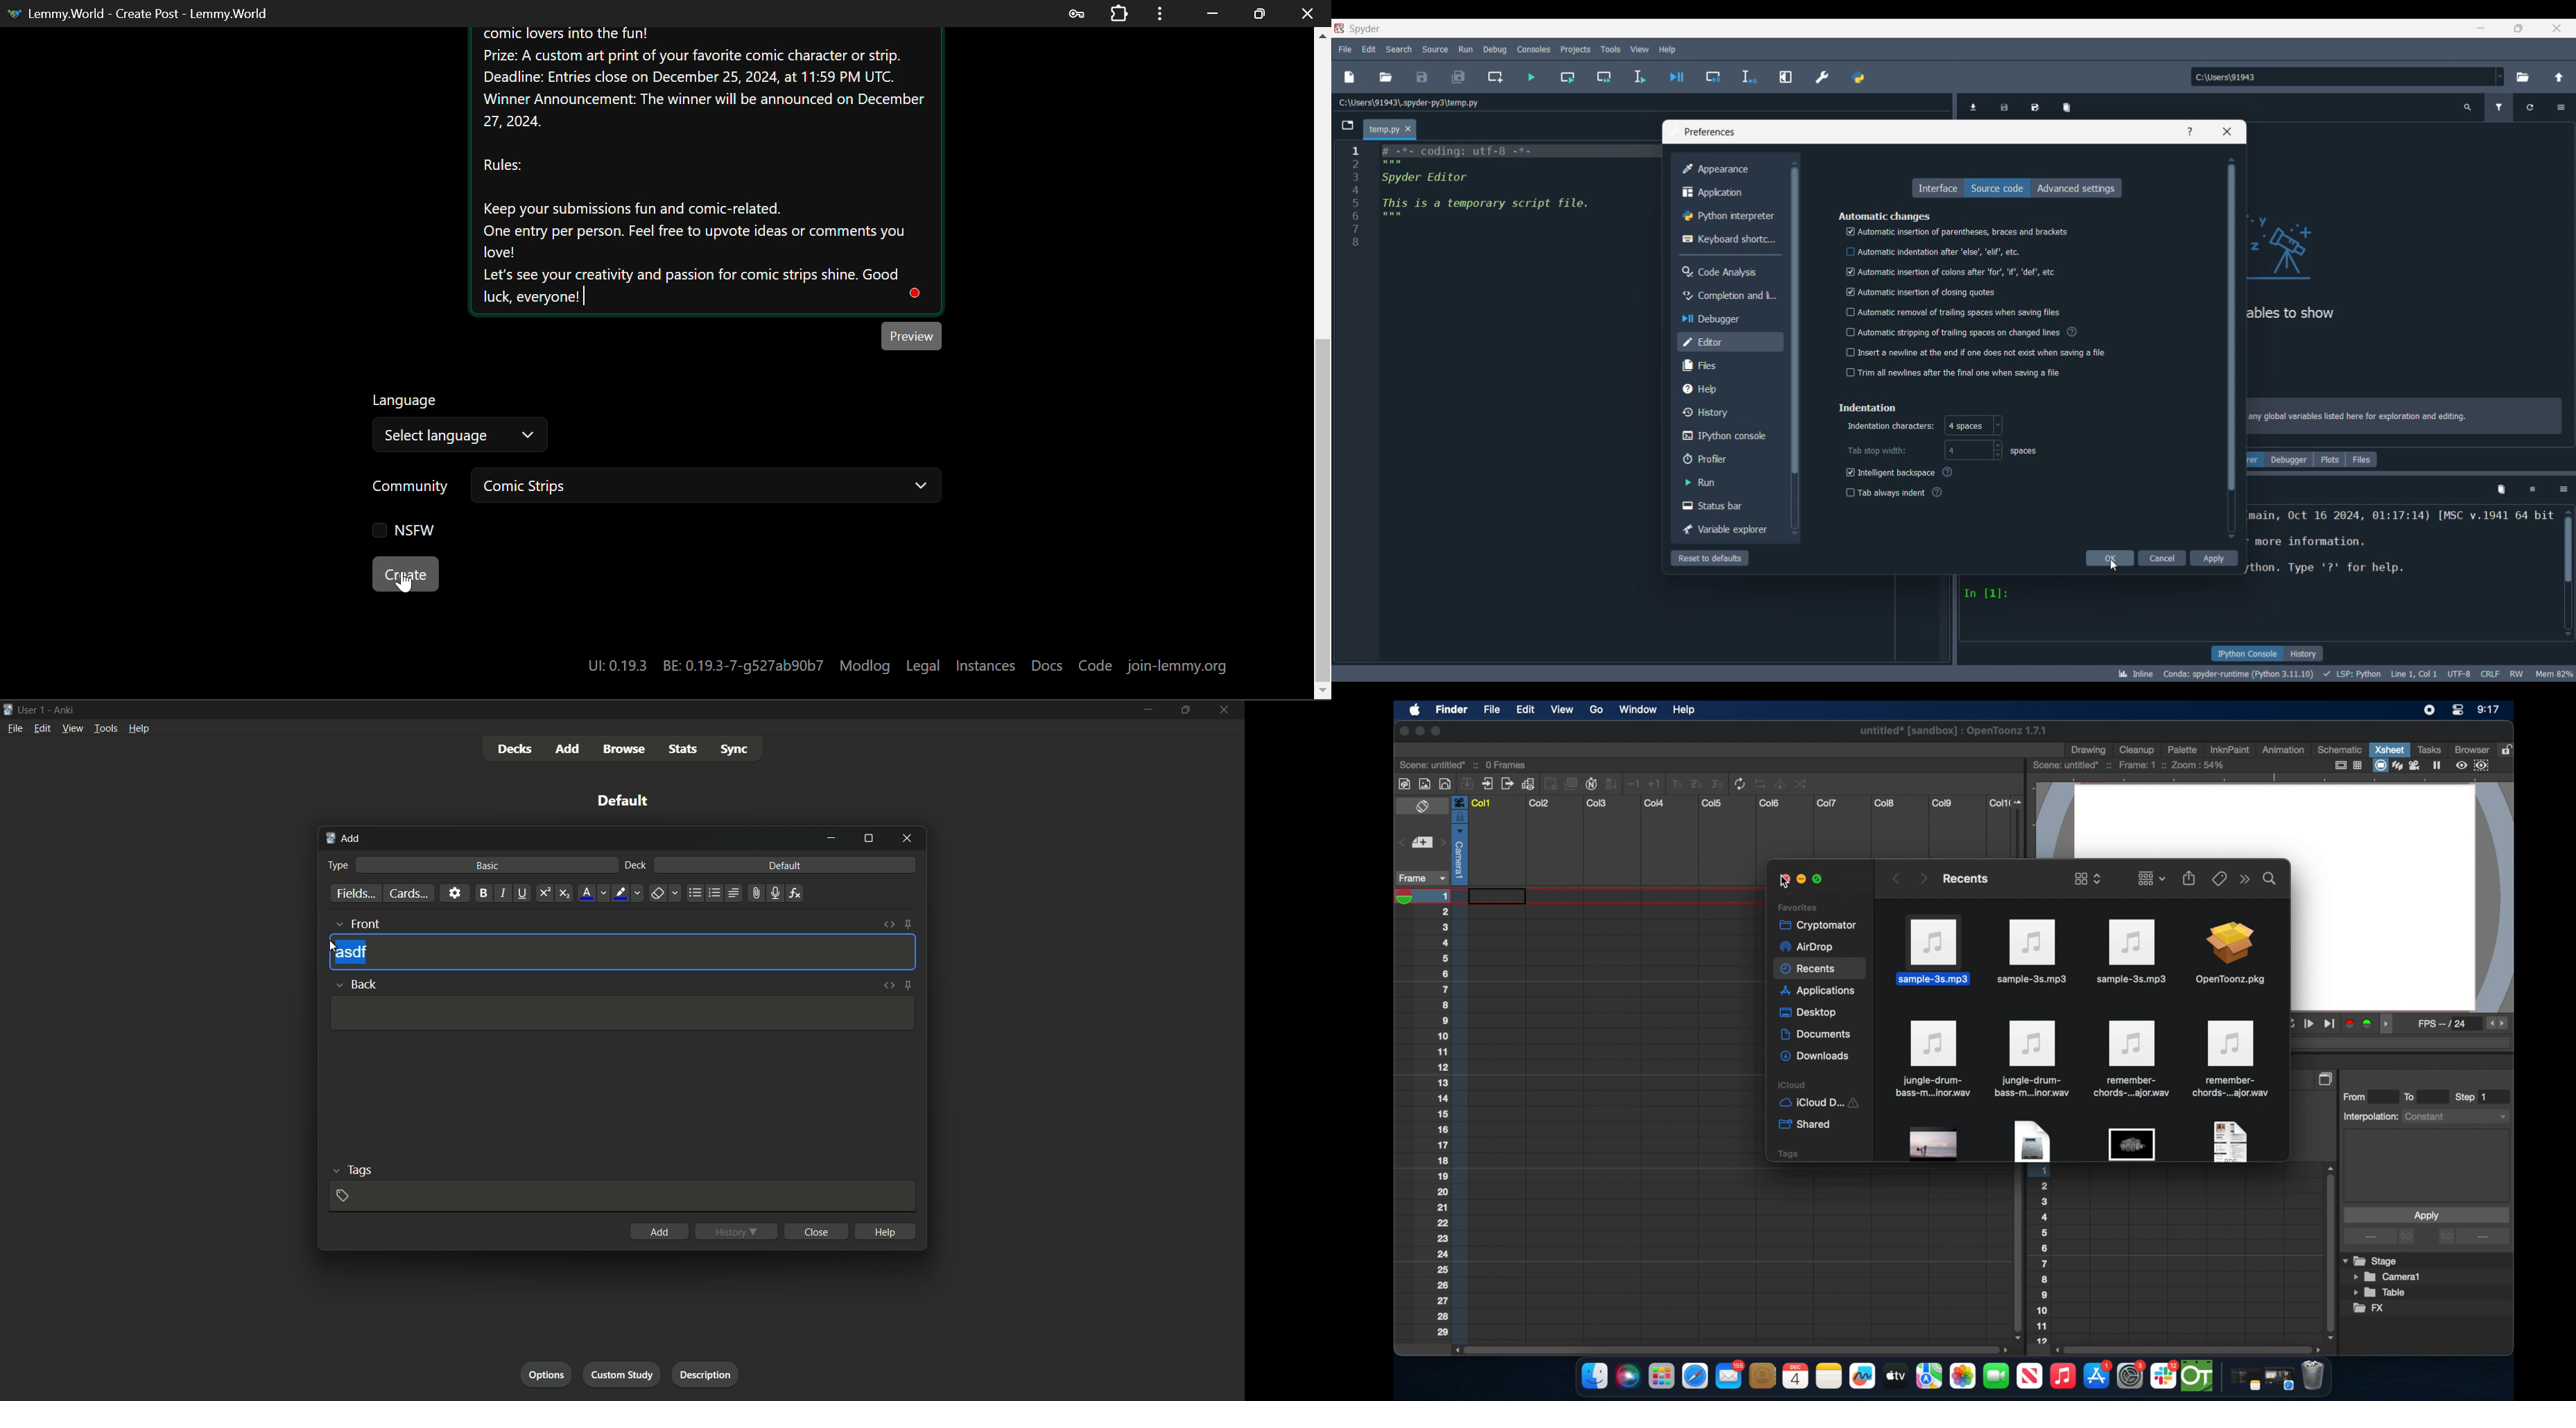  I want to click on | Automatic insertion of colons after ‘for’, "if, 'def’, etc, so click(1952, 273).